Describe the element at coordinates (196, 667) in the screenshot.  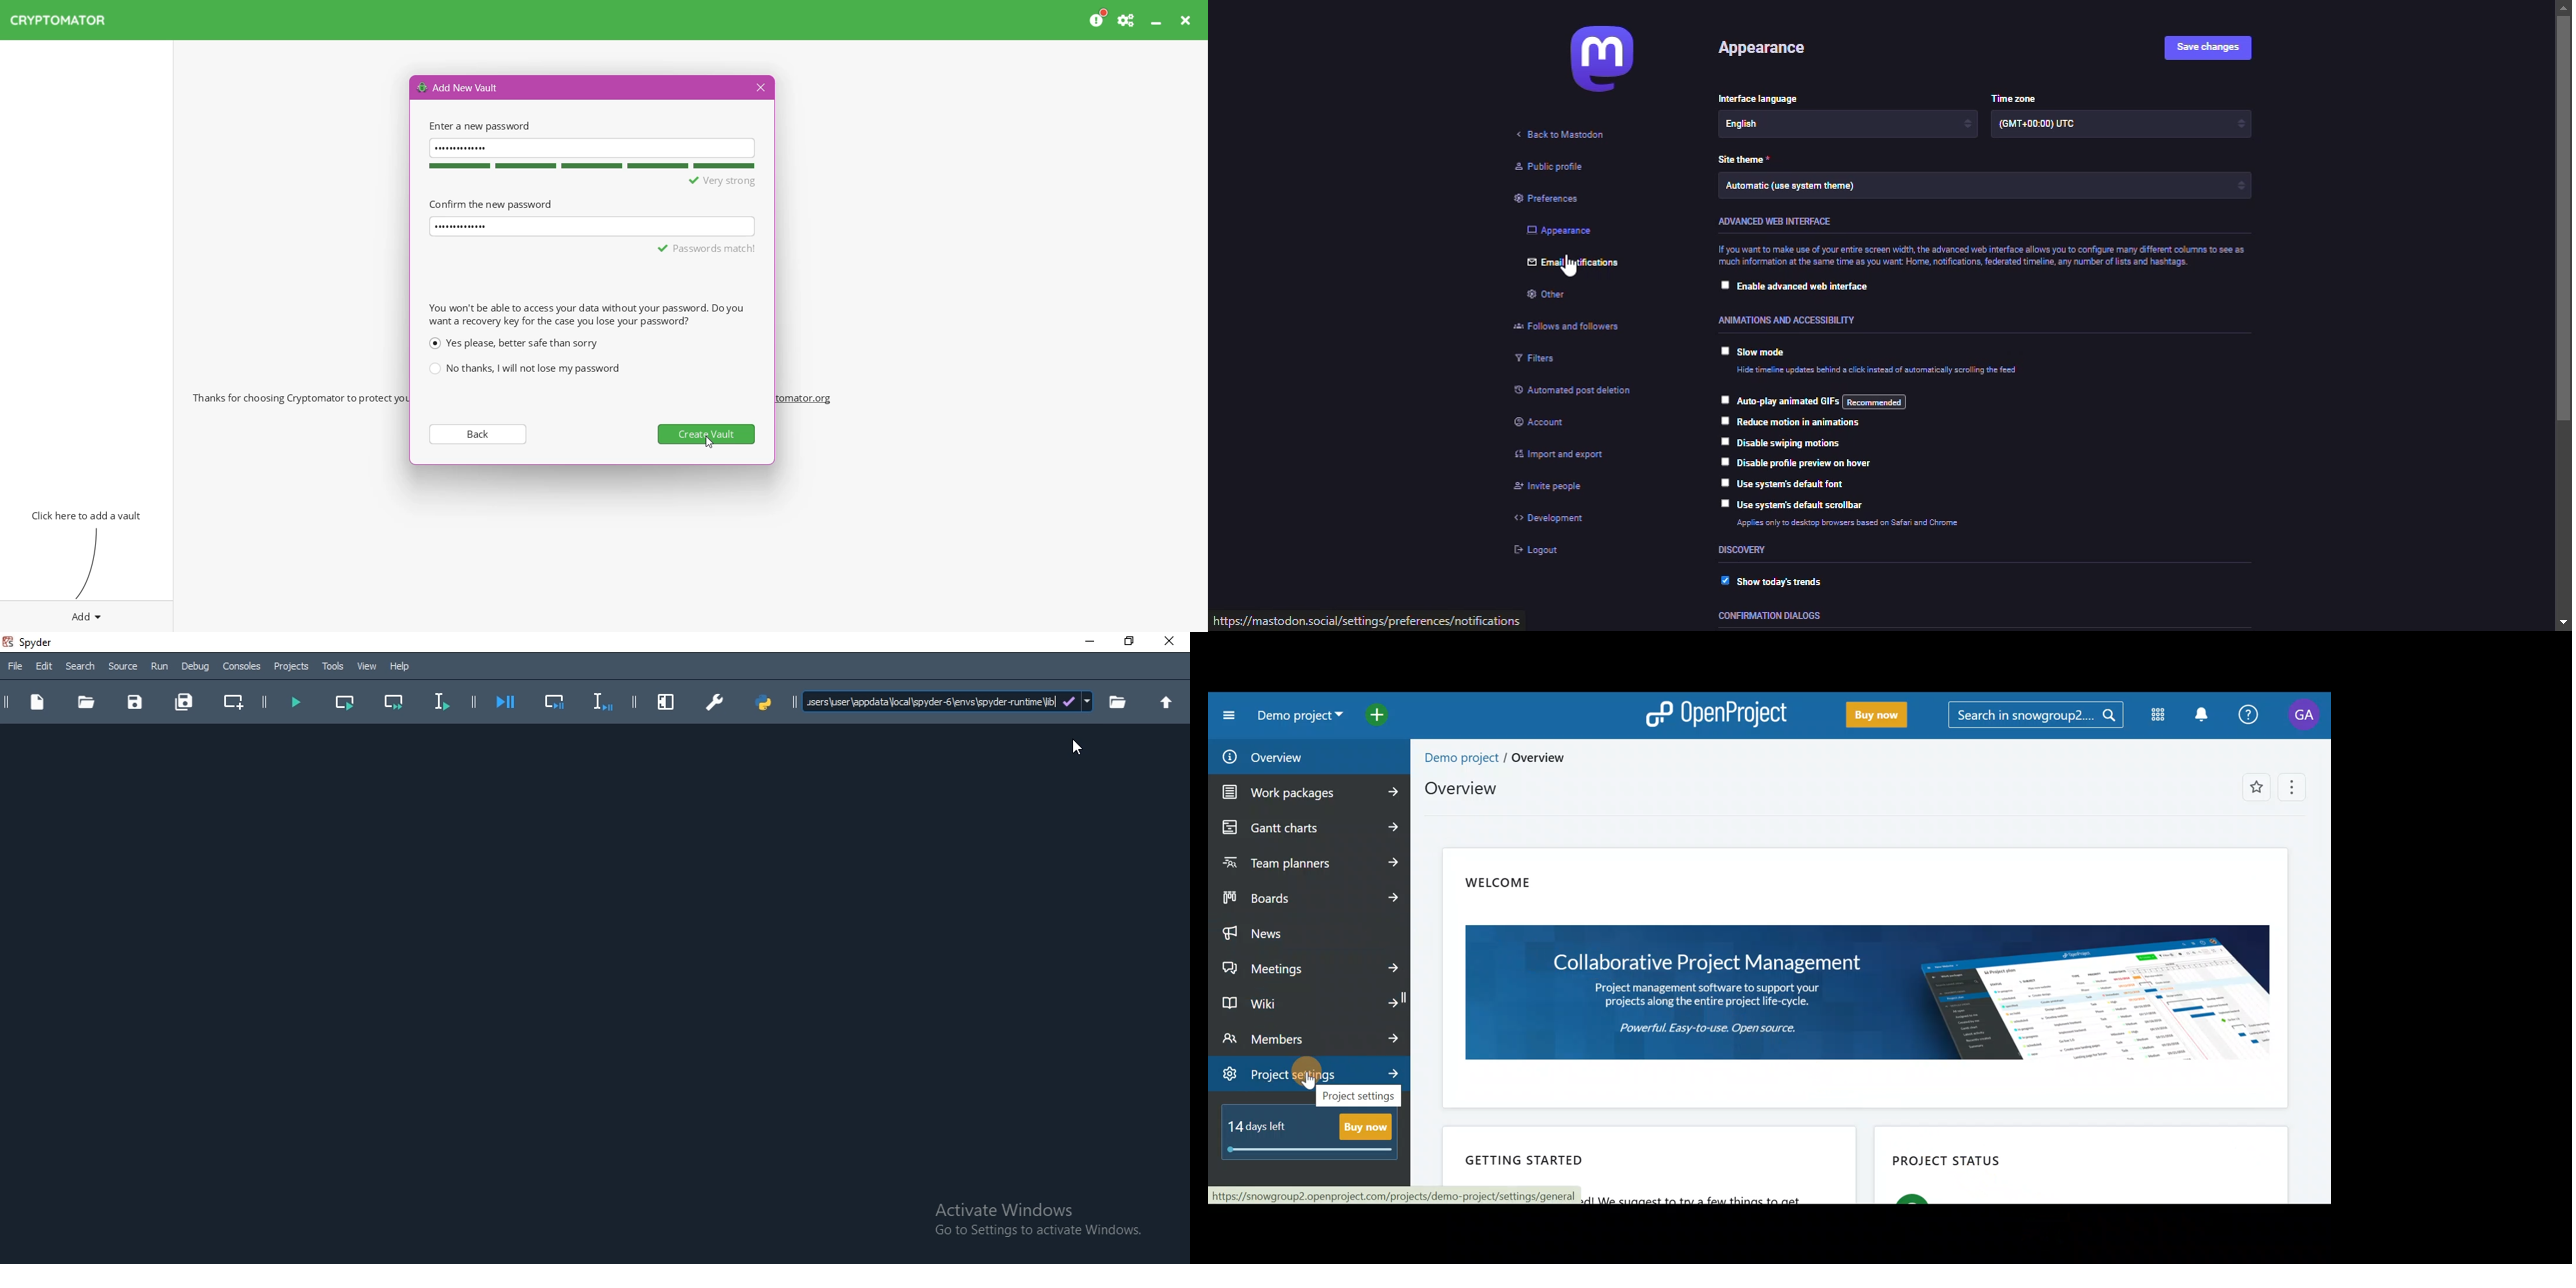
I see `Debug` at that location.